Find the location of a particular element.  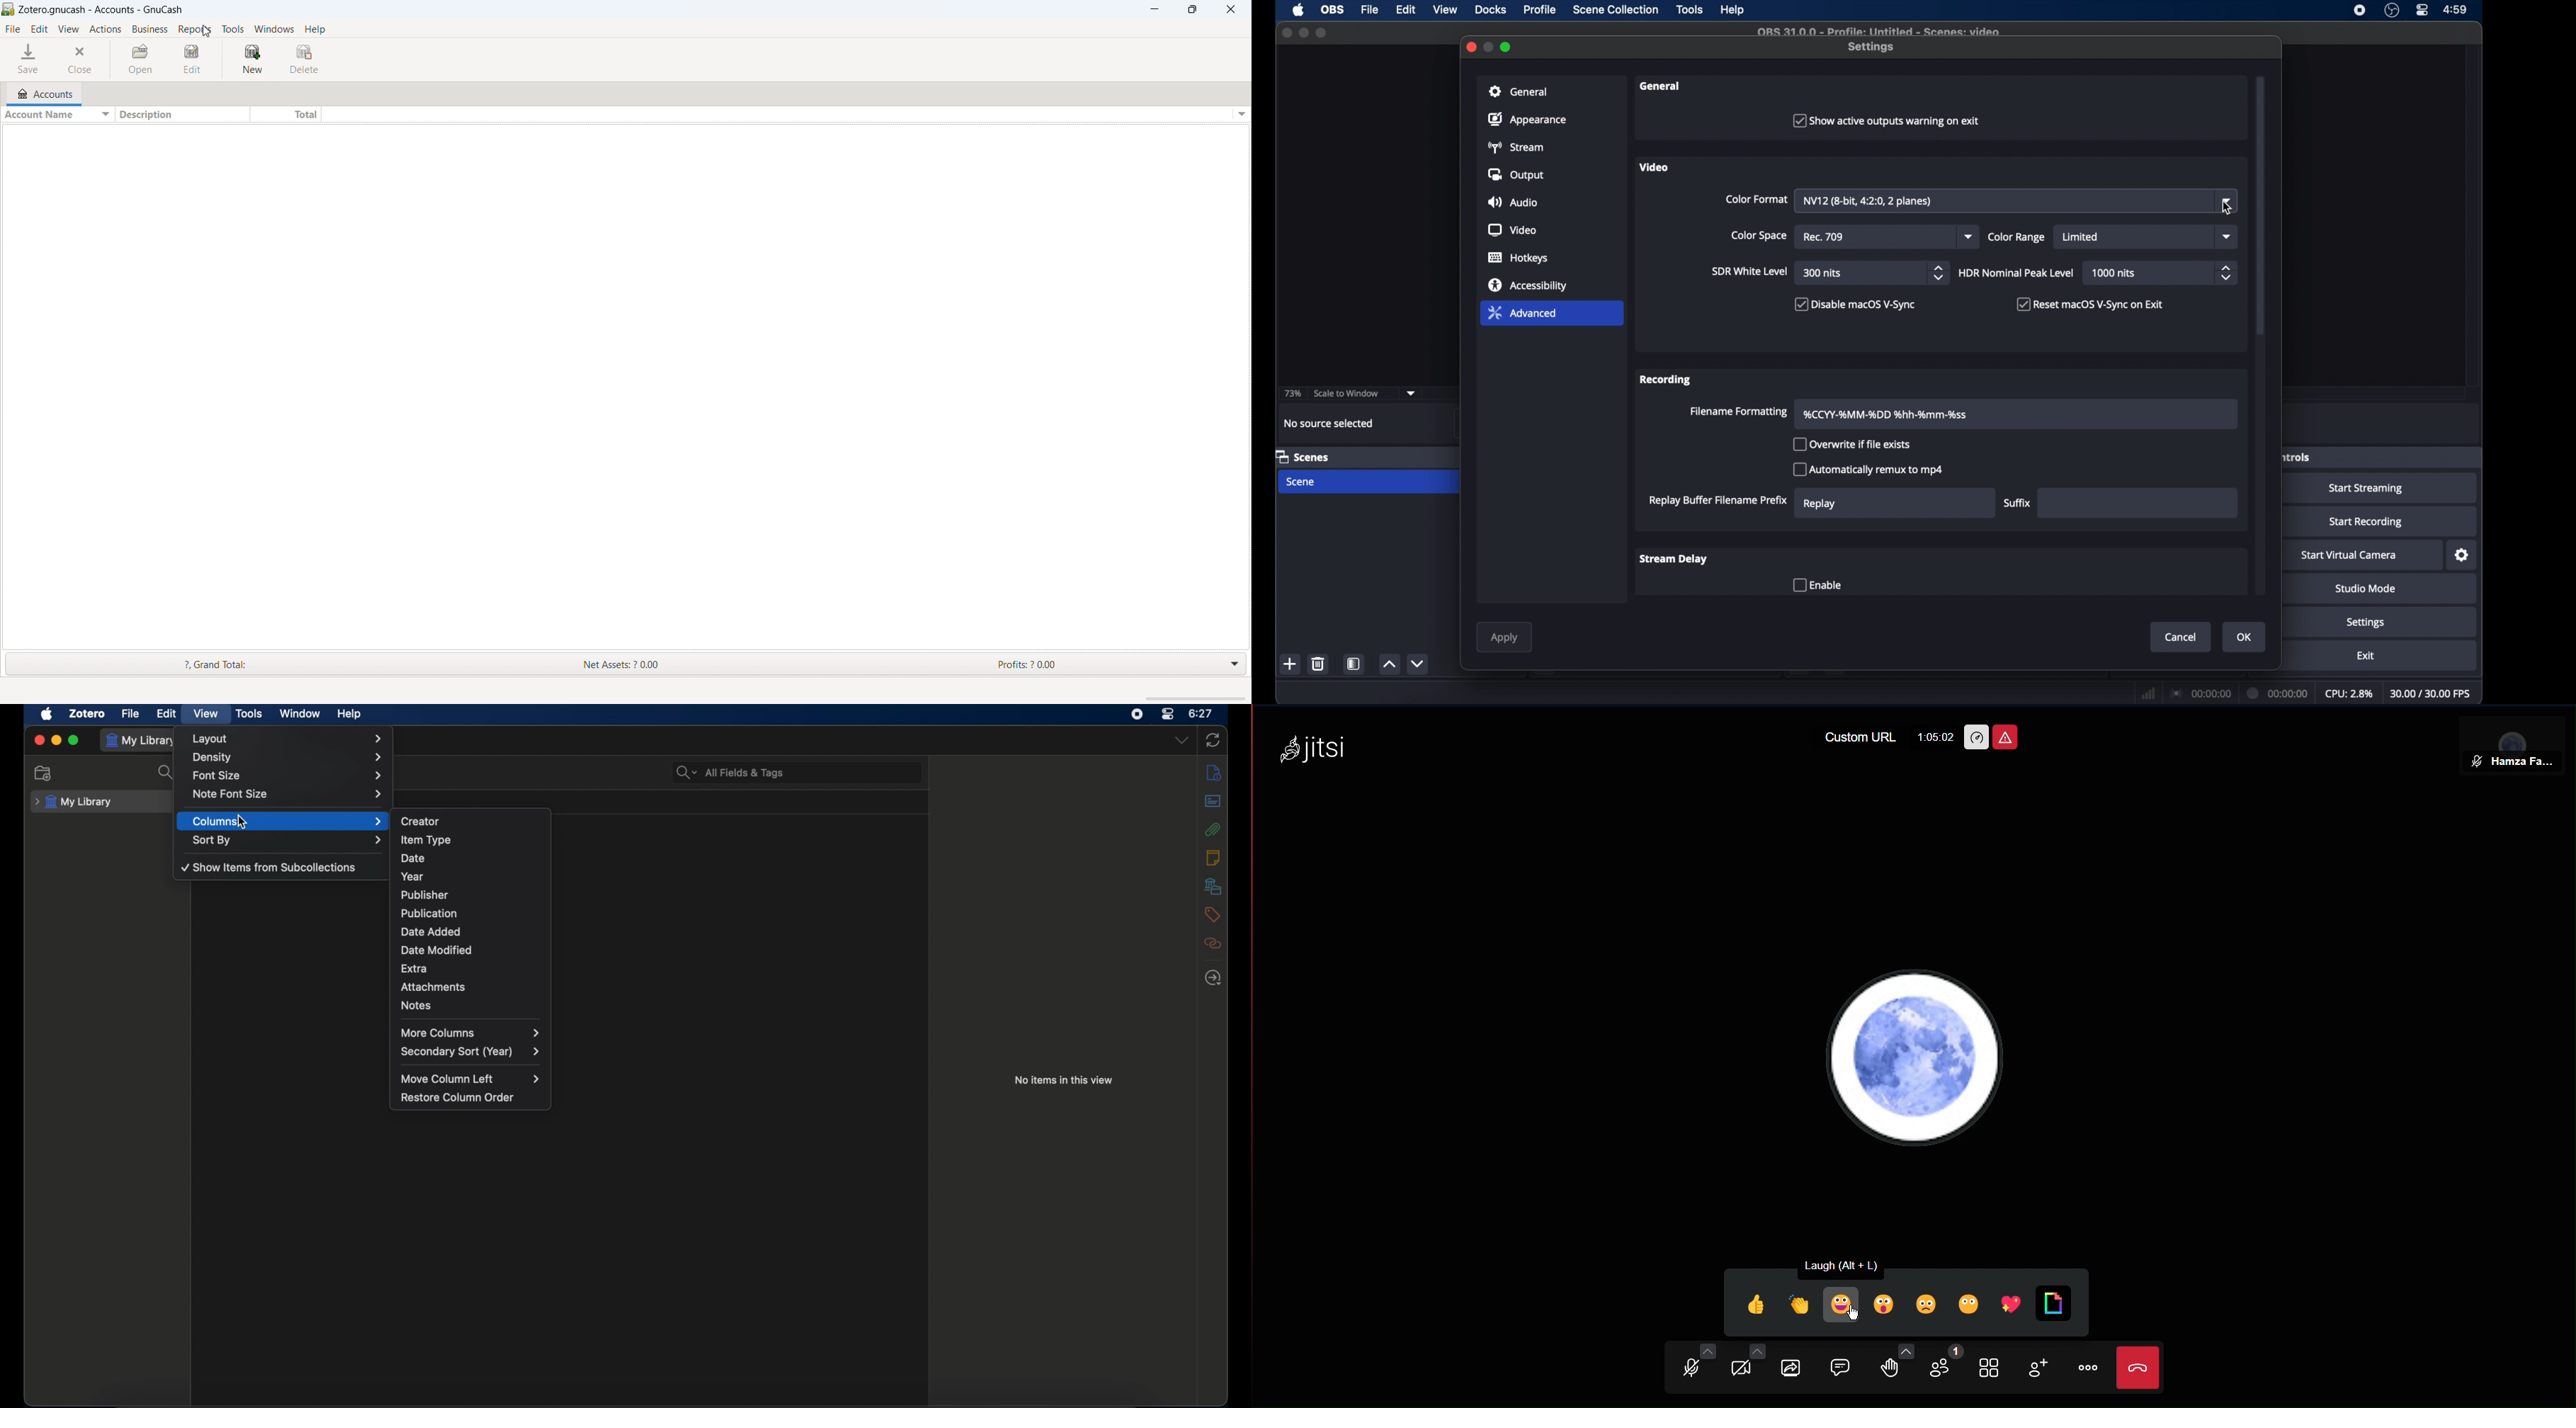

info is located at coordinates (1214, 773).